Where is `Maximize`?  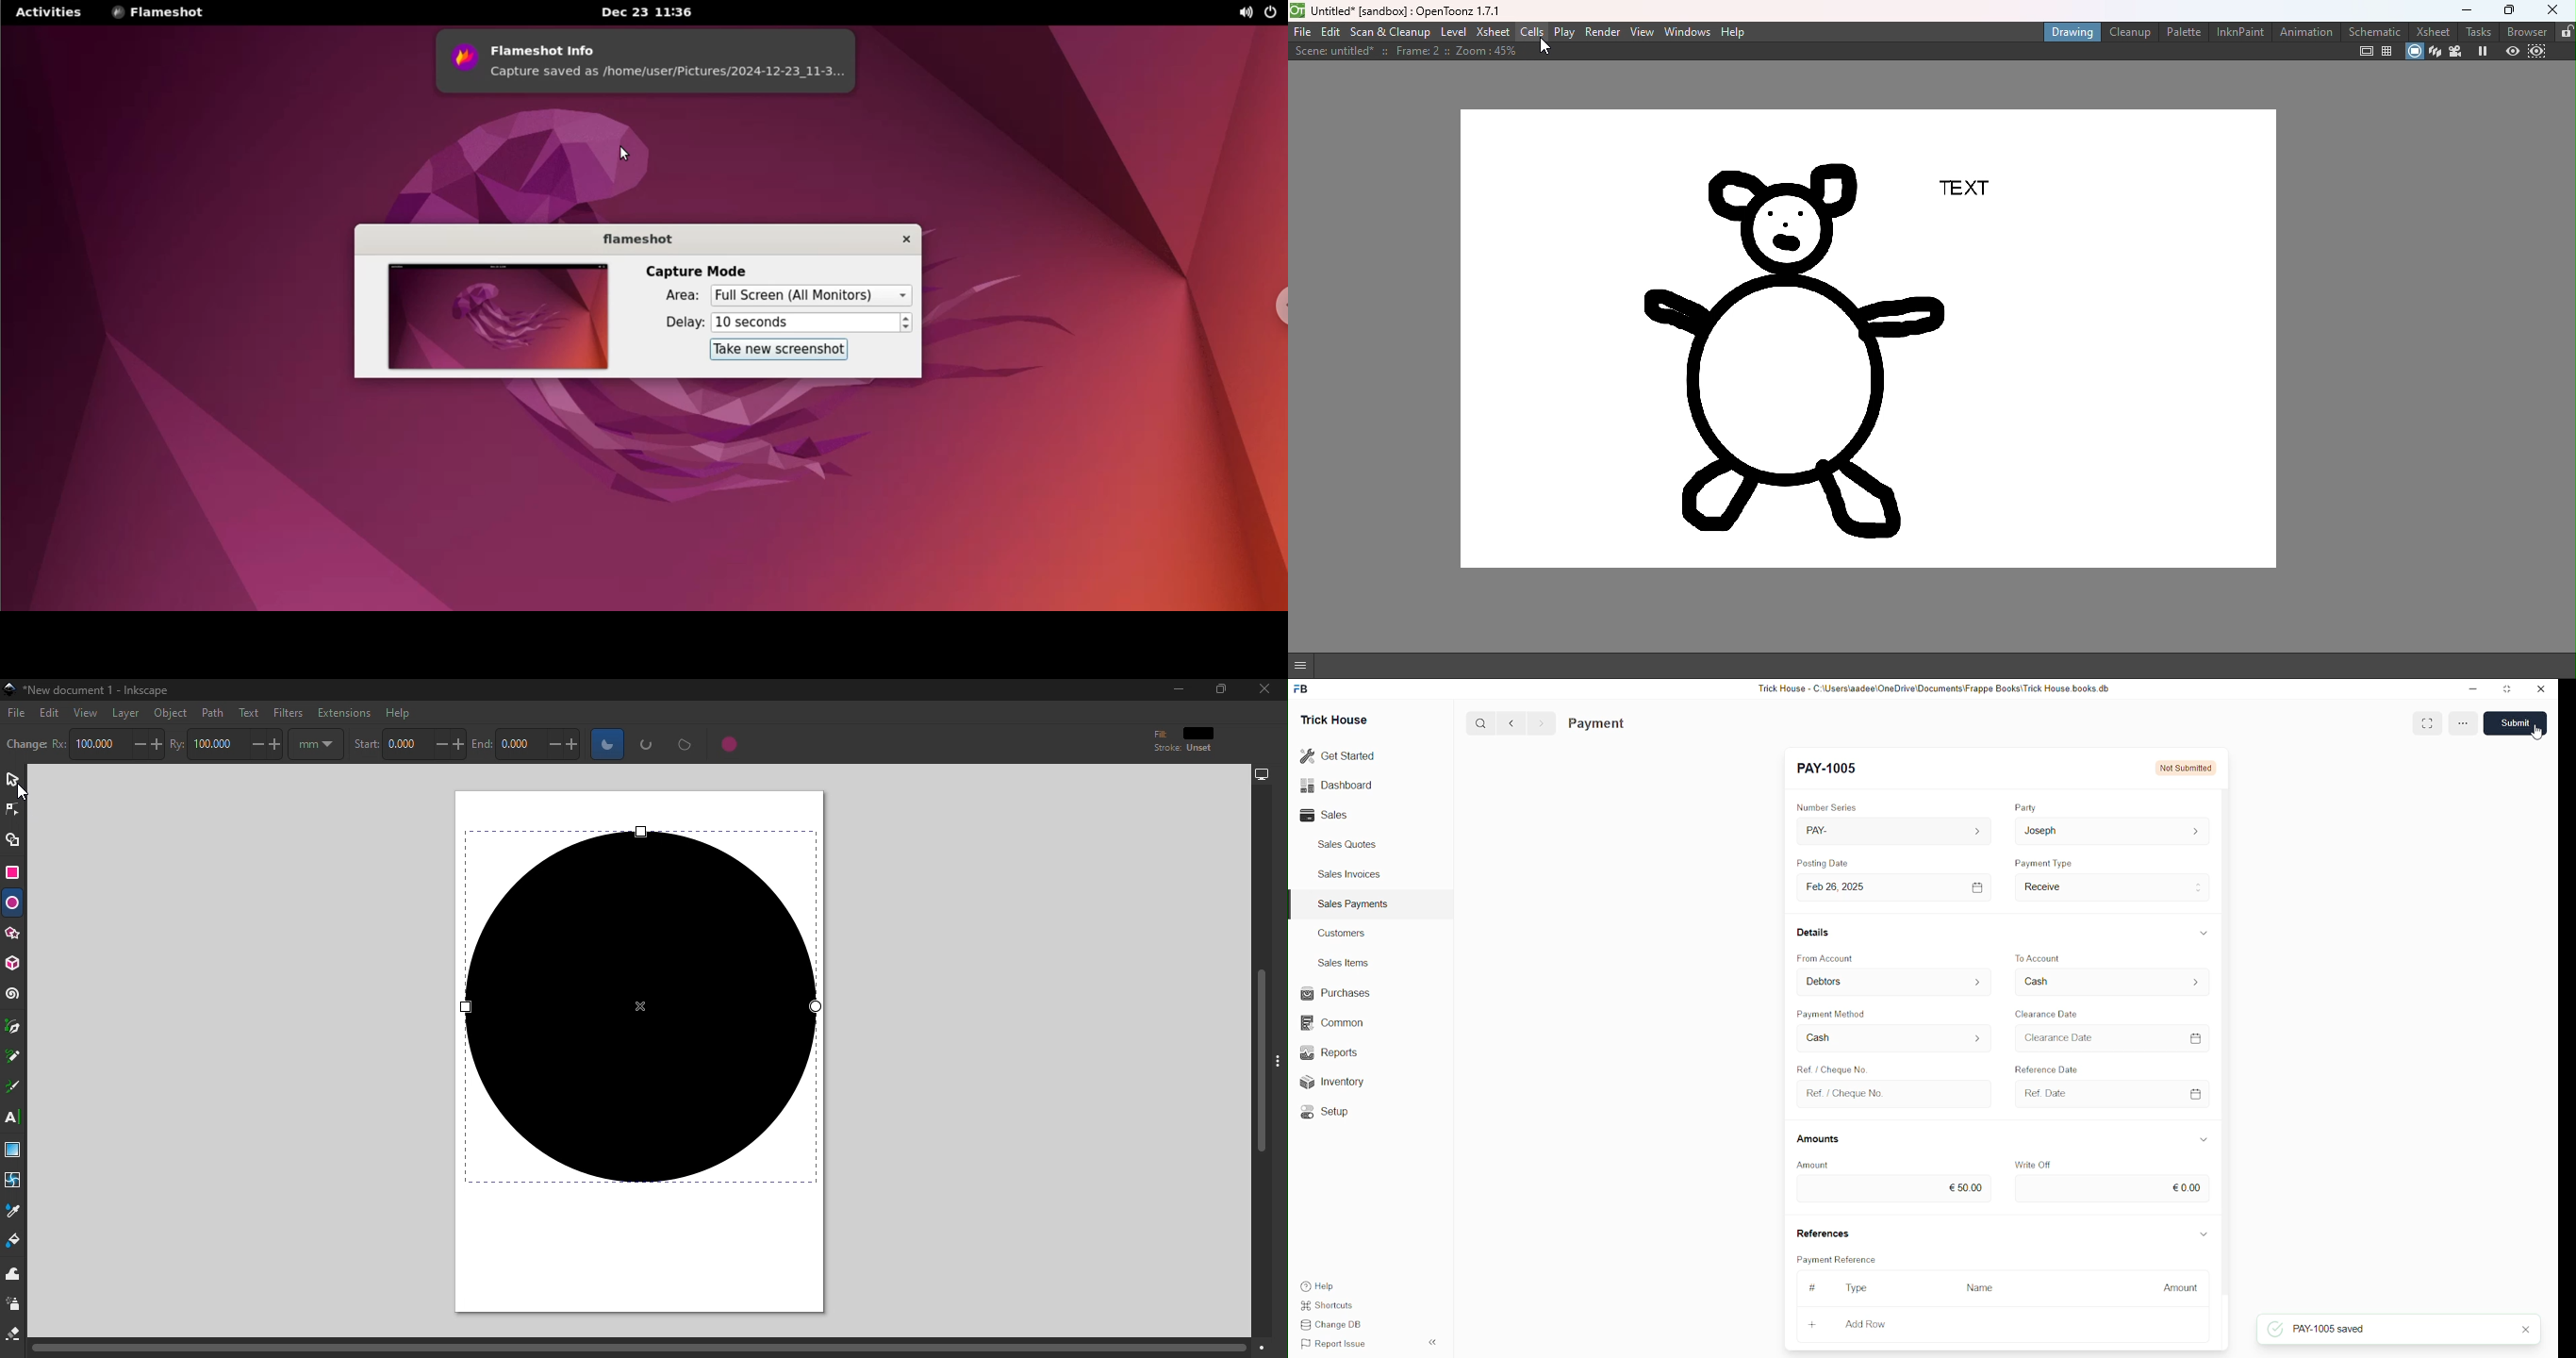 Maximize is located at coordinates (1218, 690).